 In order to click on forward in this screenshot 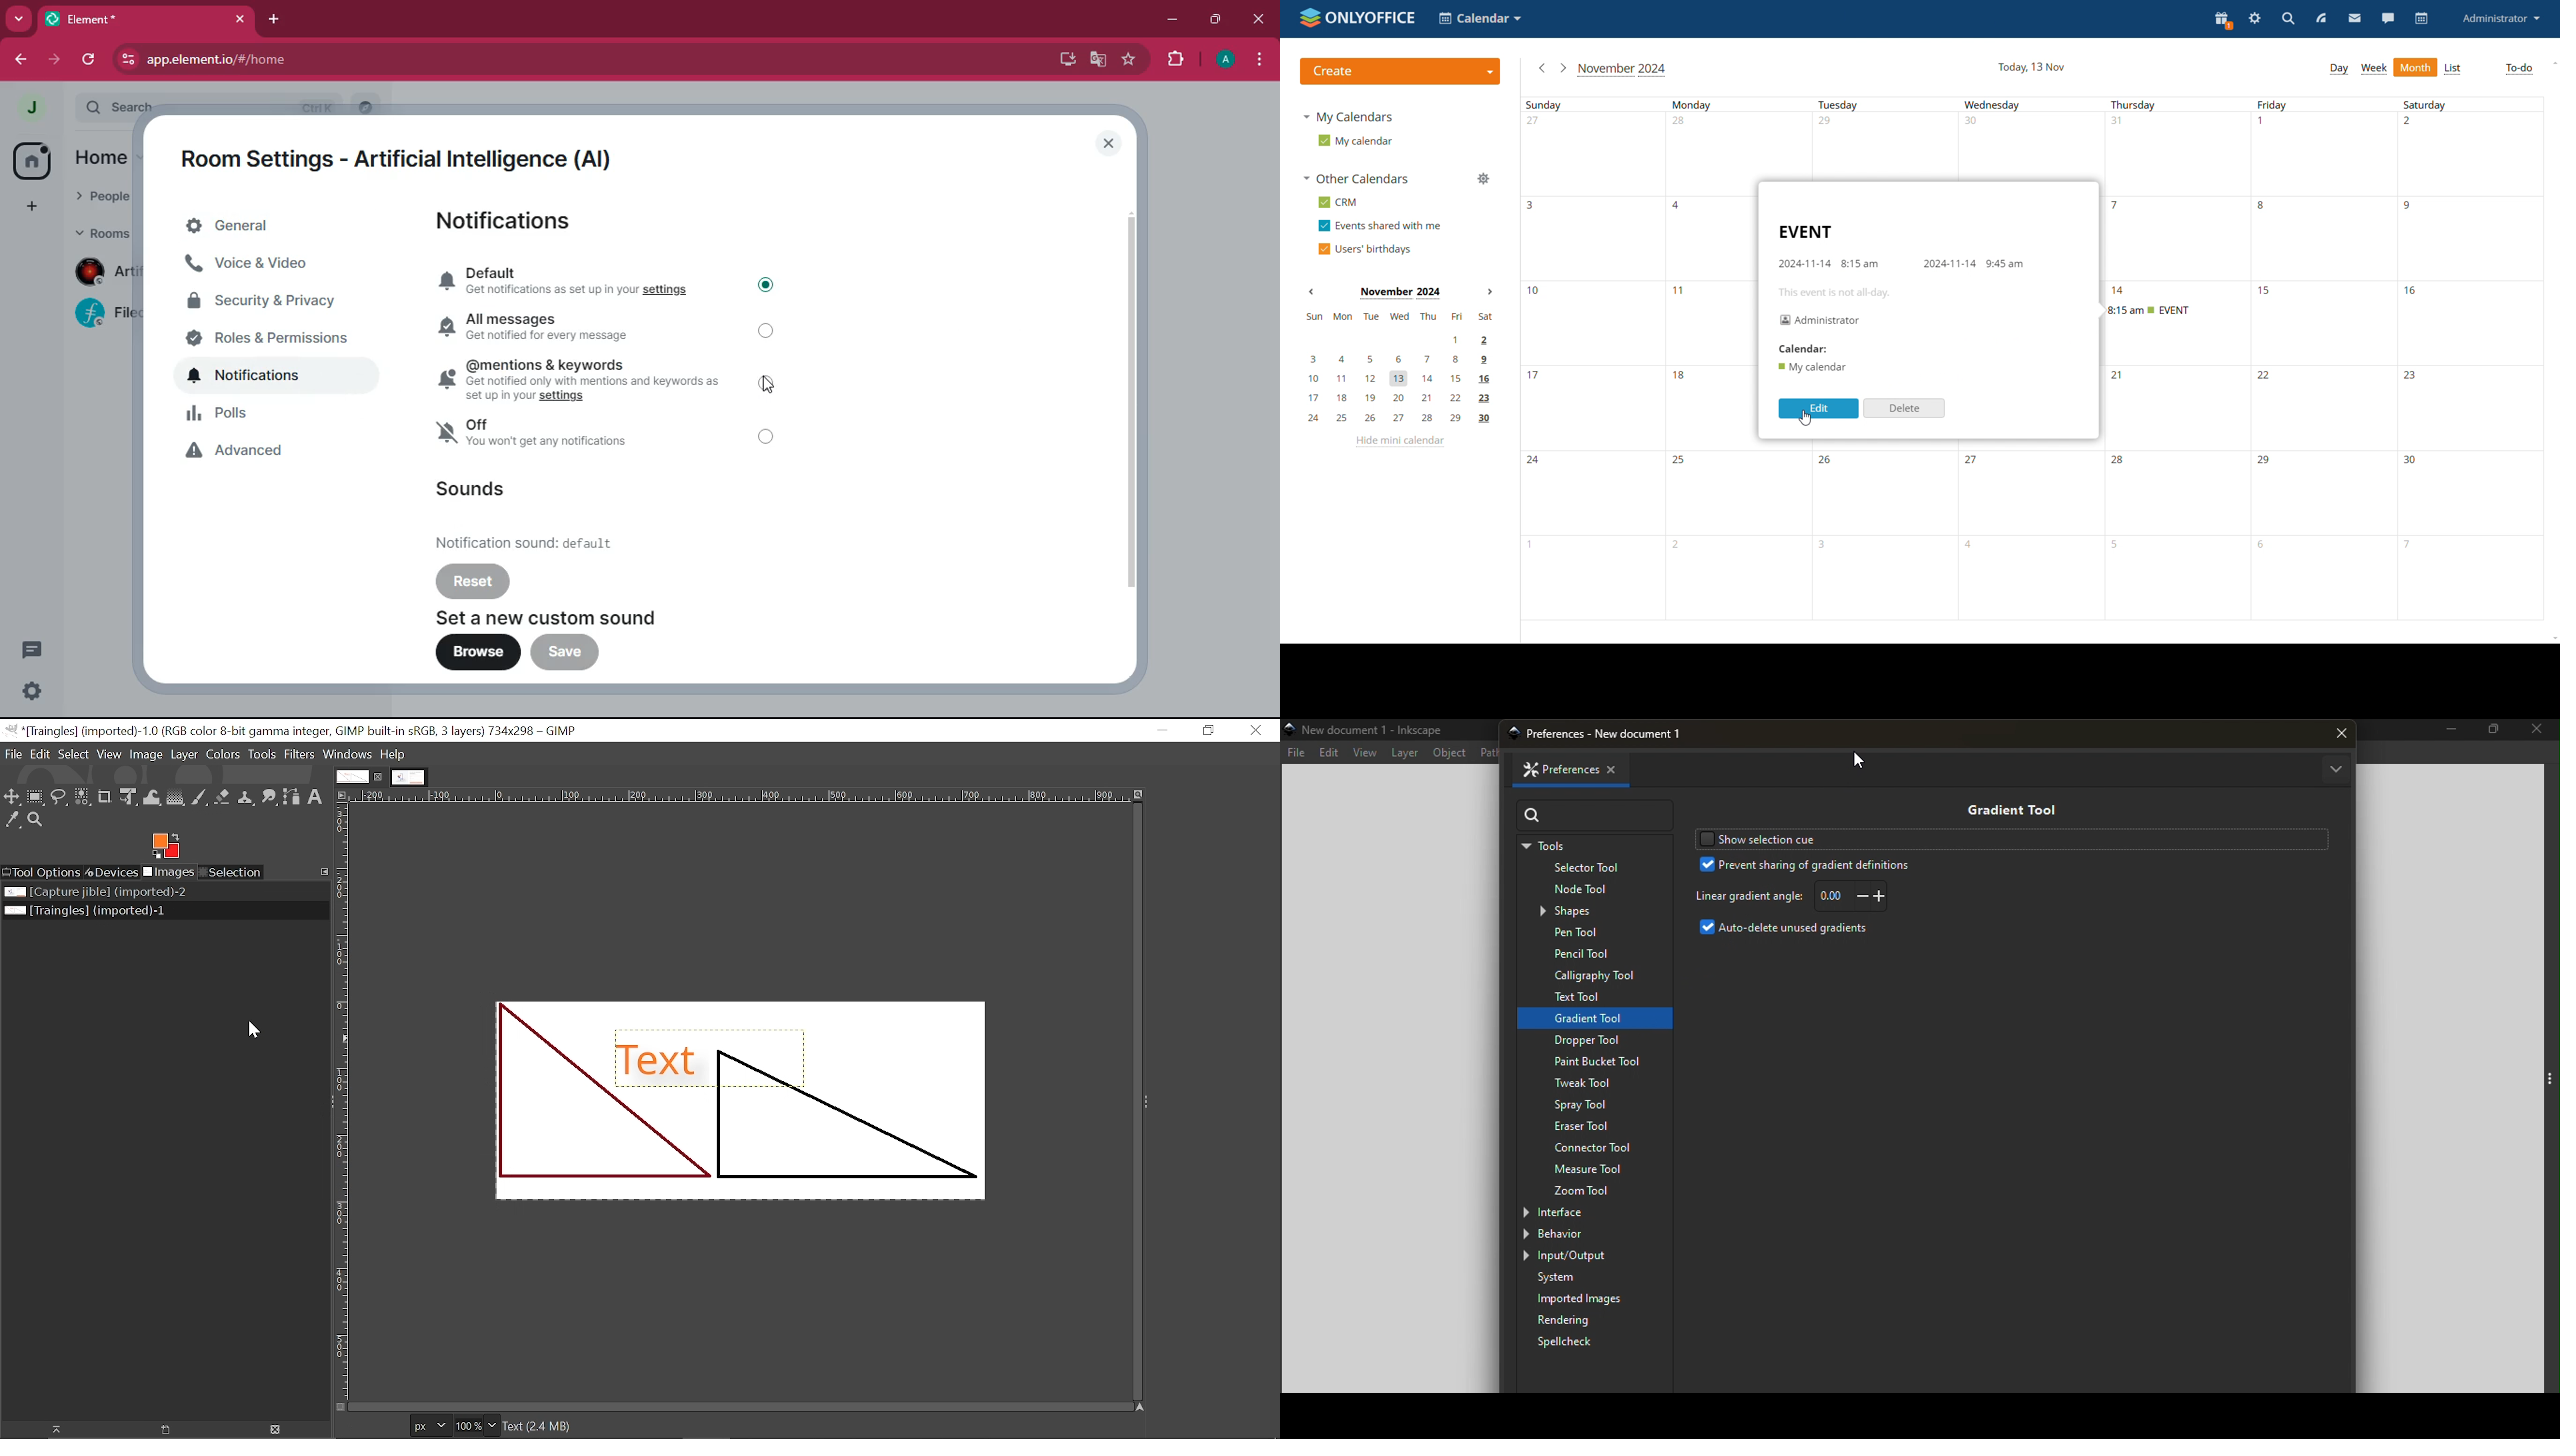, I will do `click(55, 59)`.